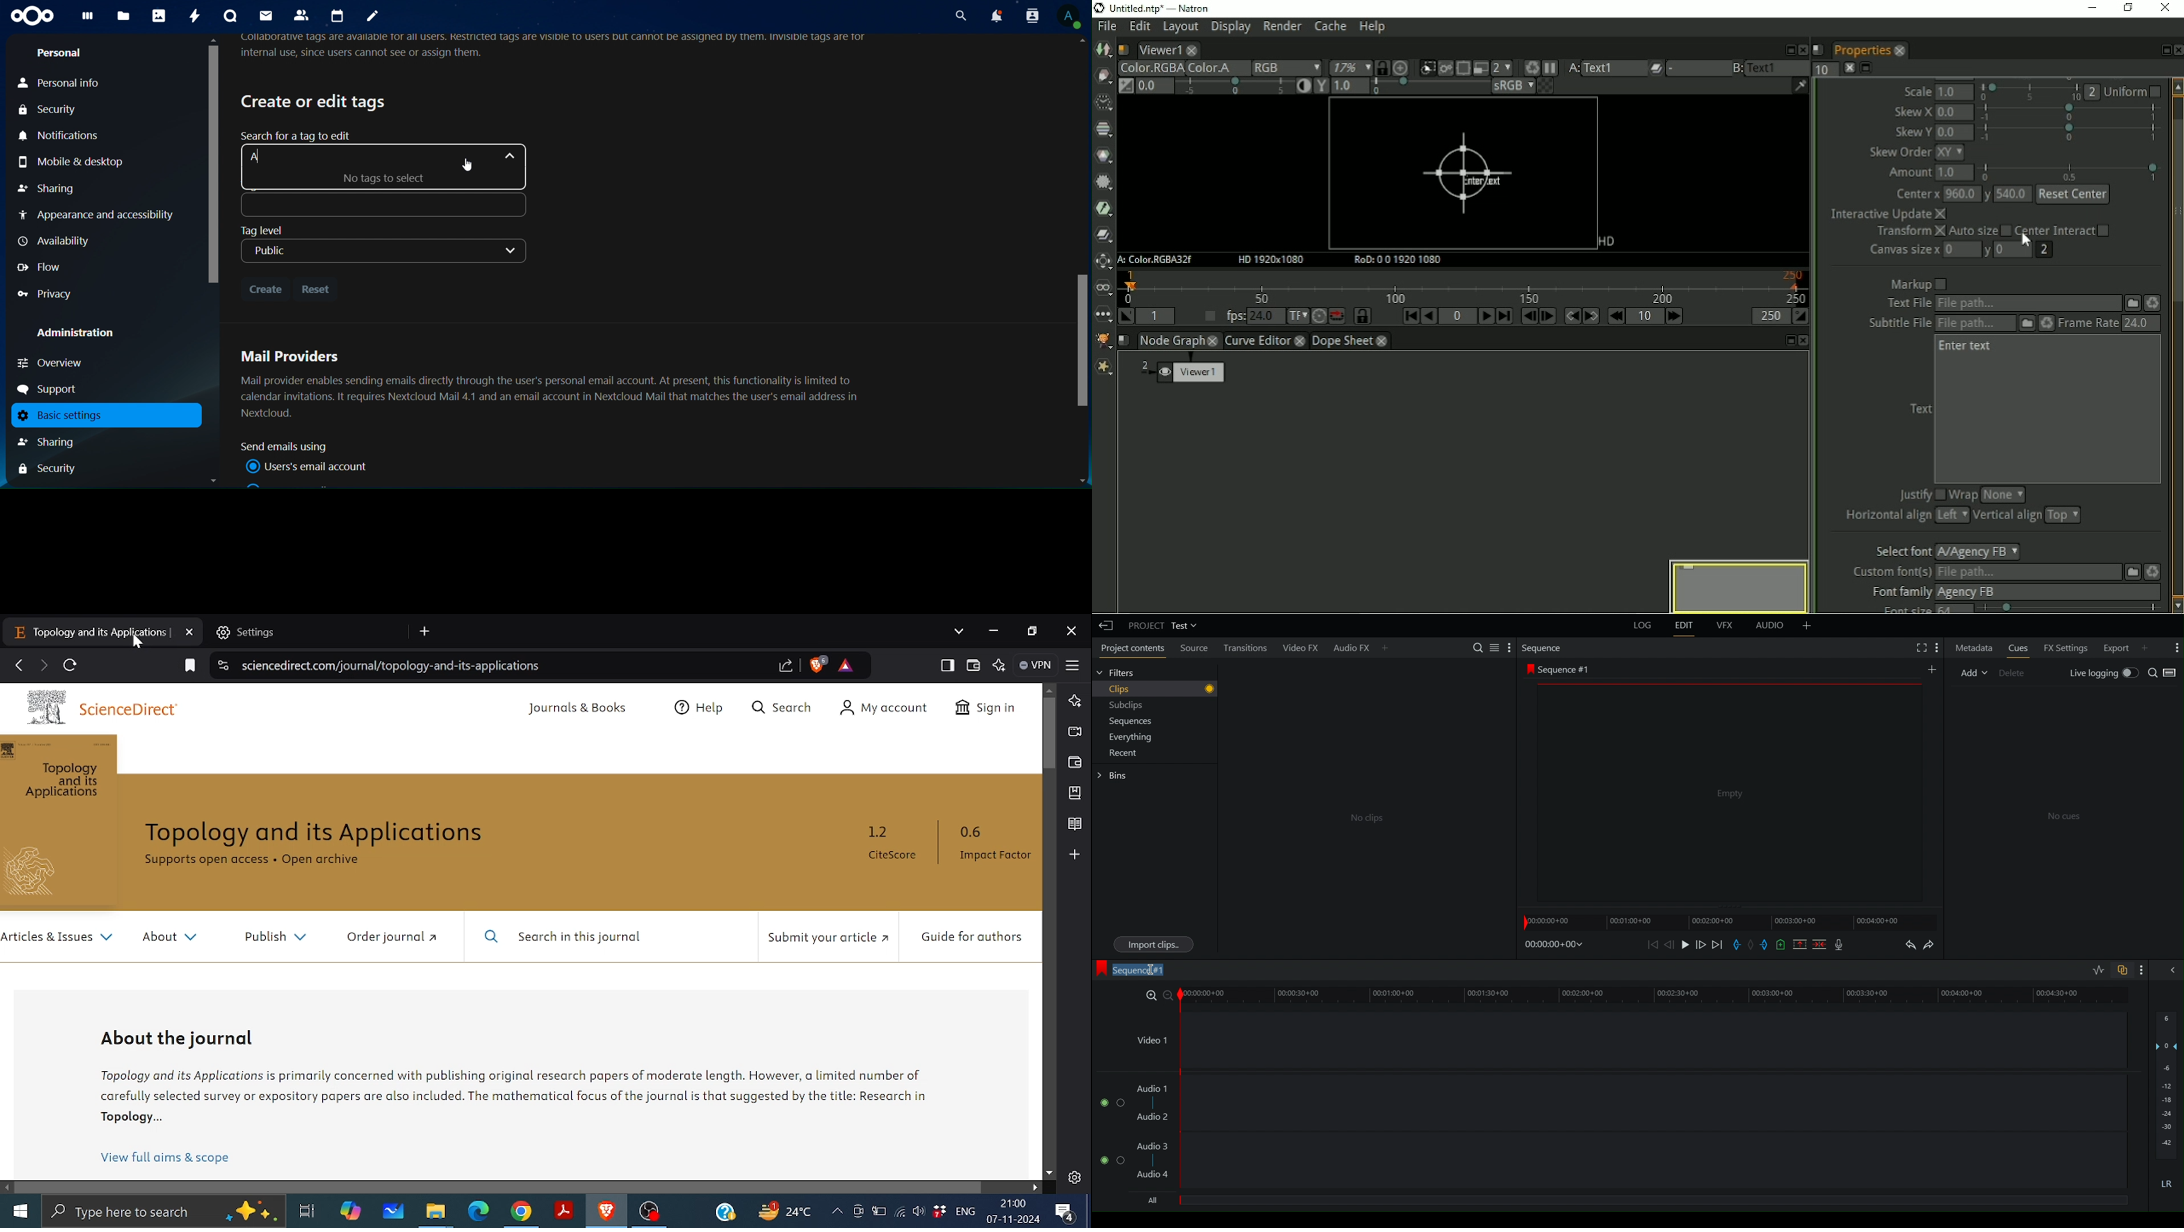 The width and height of the screenshot is (2184, 1232). What do you see at coordinates (1933, 670) in the screenshot?
I see `Add` at bounding box center [1933, 670].